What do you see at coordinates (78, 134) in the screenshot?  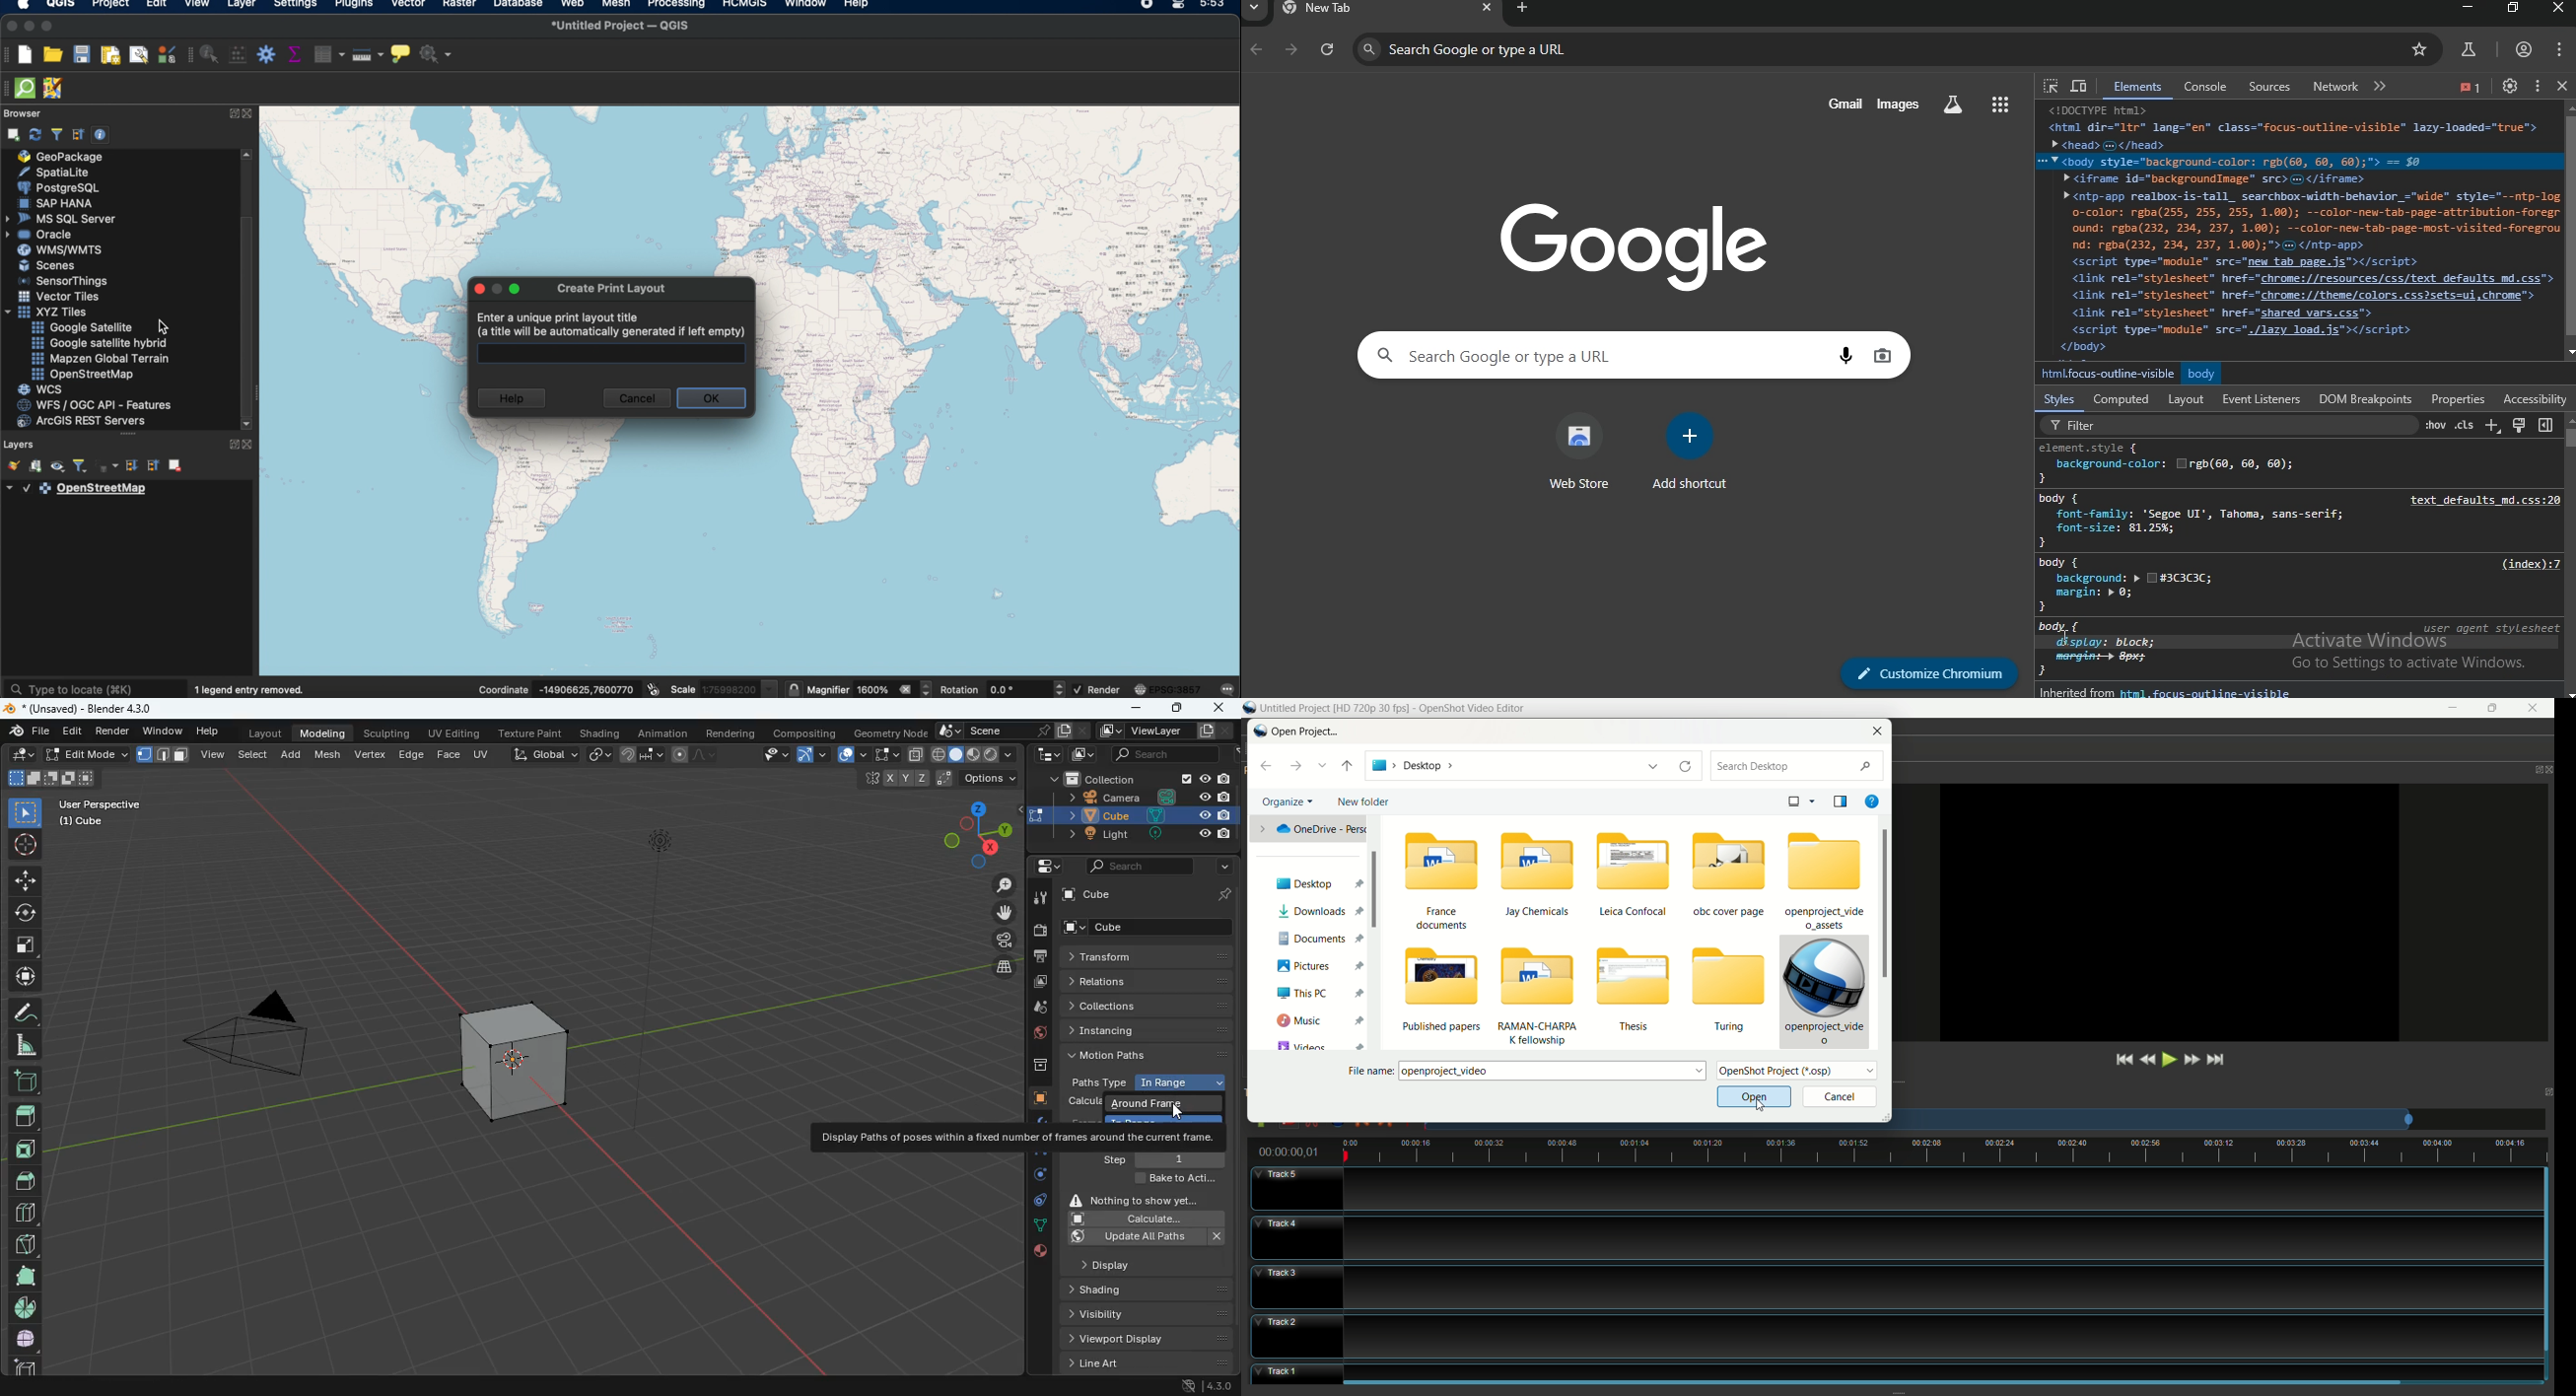 I see `collapse all` at bounding box center [78, 134].